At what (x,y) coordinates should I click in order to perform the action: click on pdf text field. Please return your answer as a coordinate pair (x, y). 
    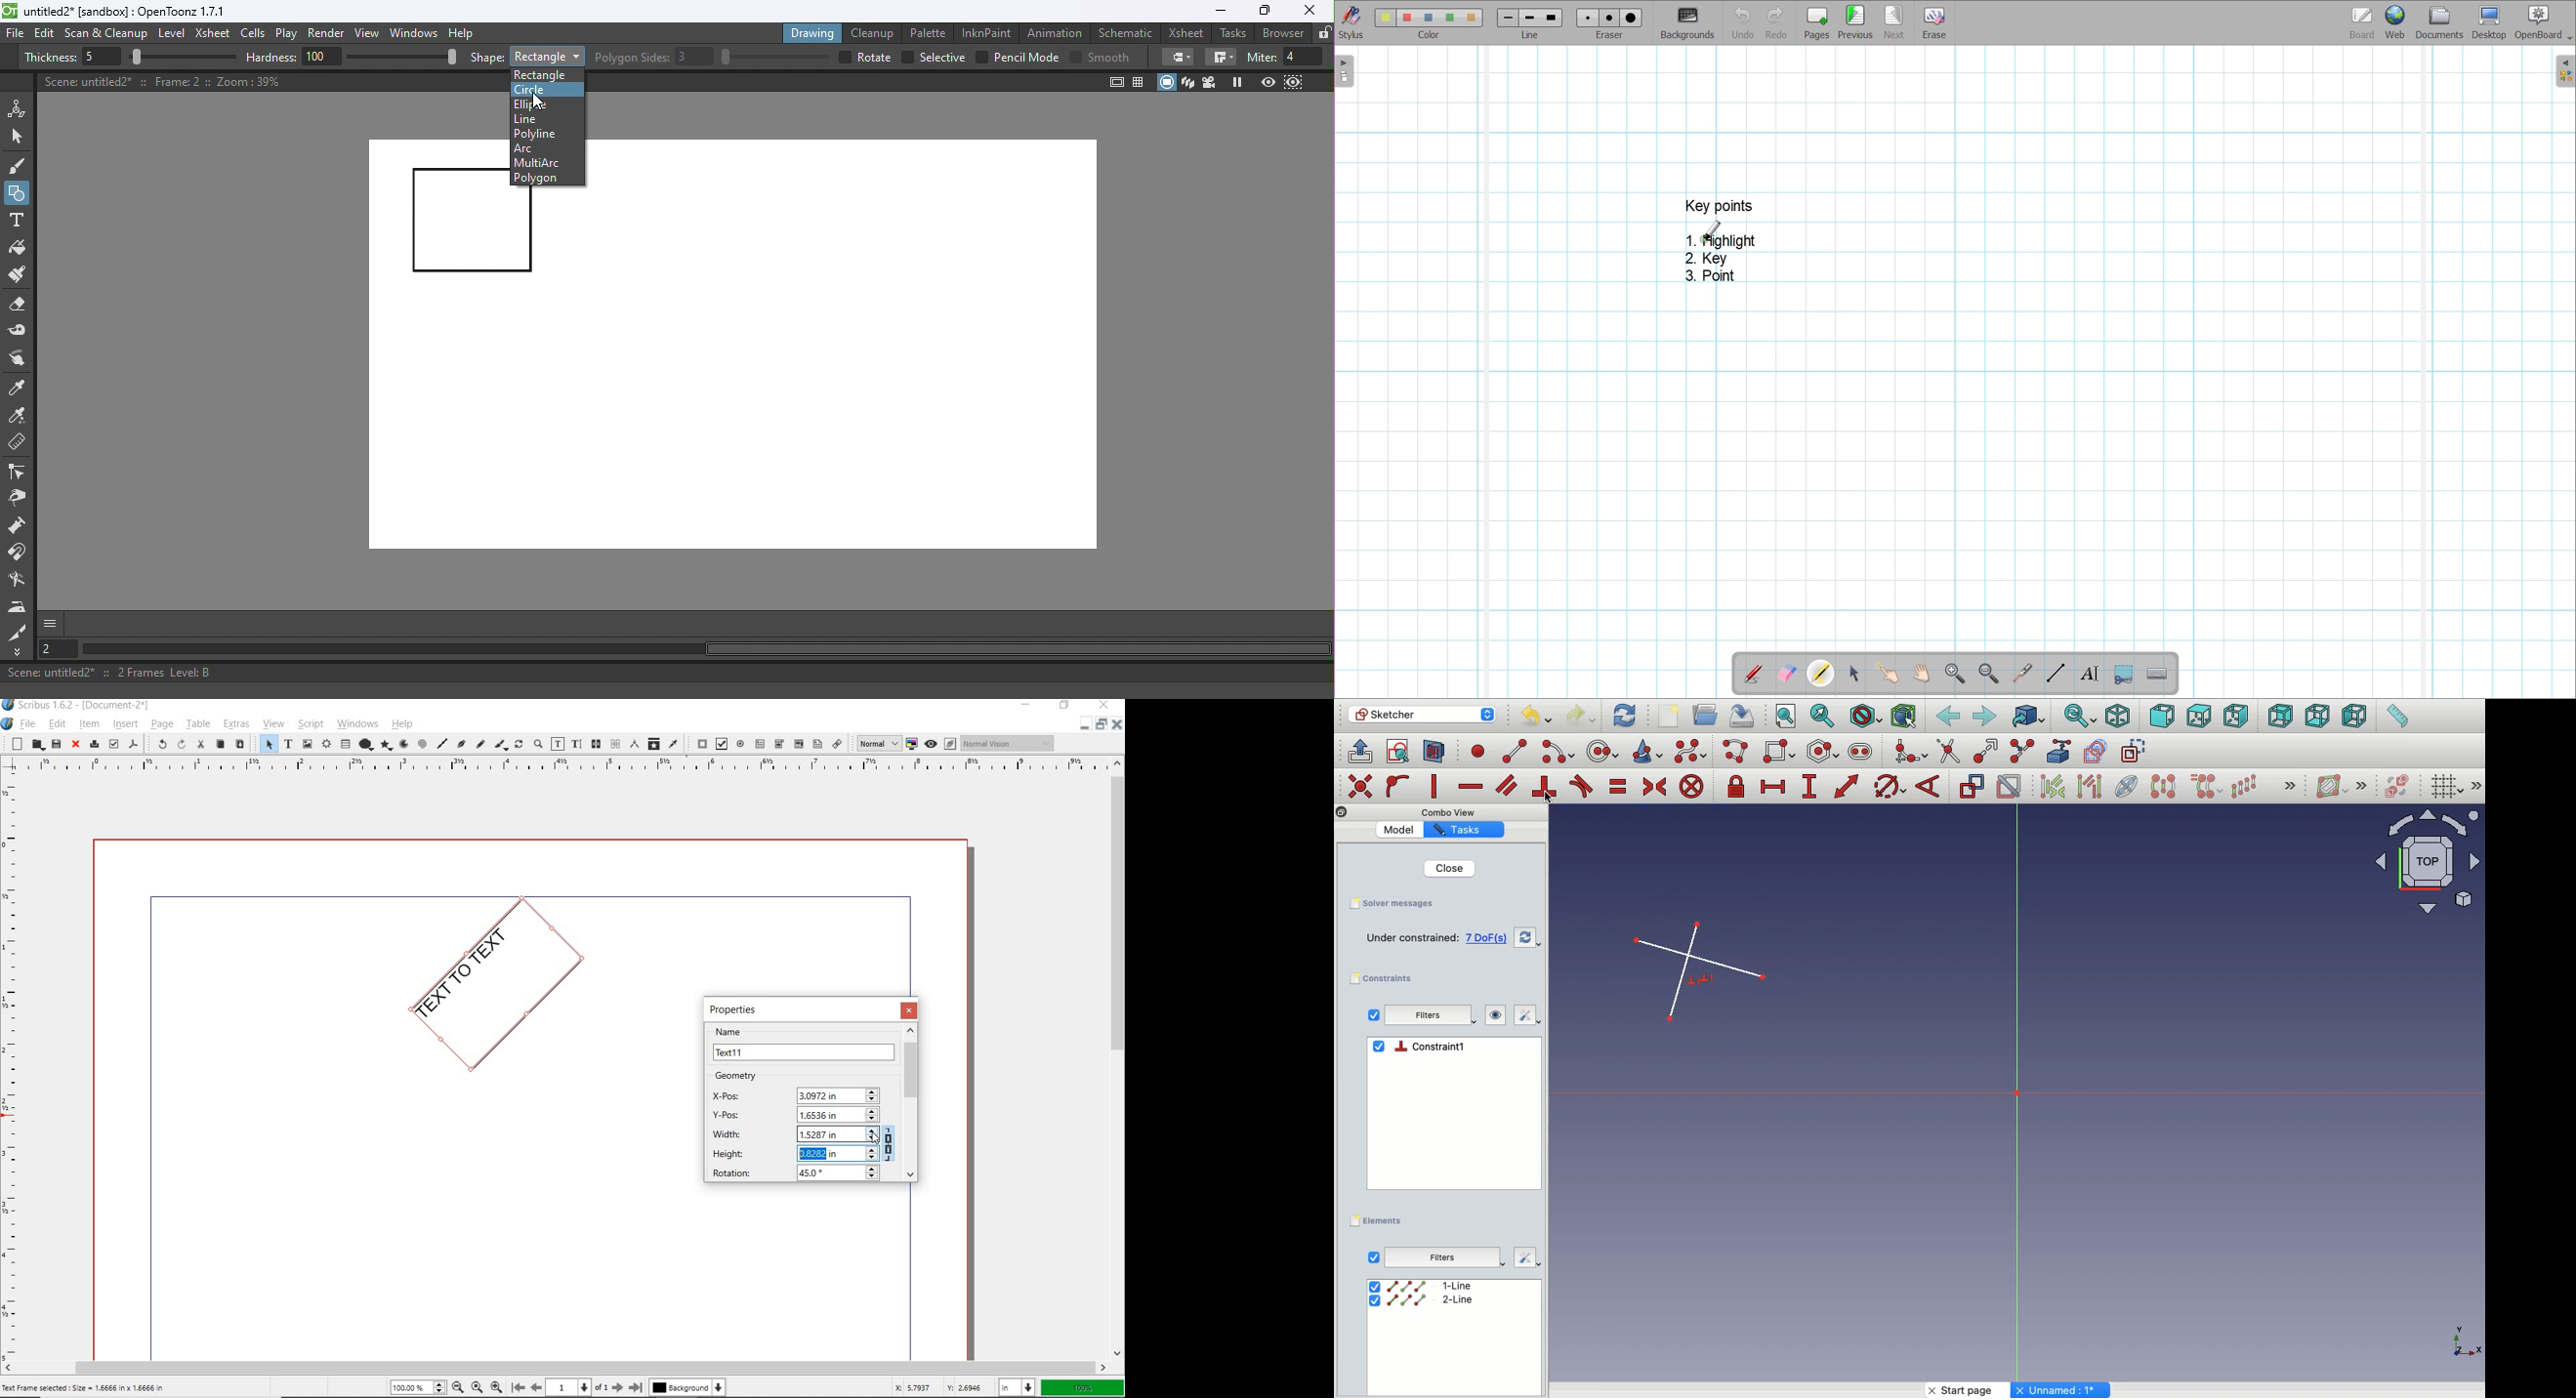
    Looking at the image, I should click on (760, 743).